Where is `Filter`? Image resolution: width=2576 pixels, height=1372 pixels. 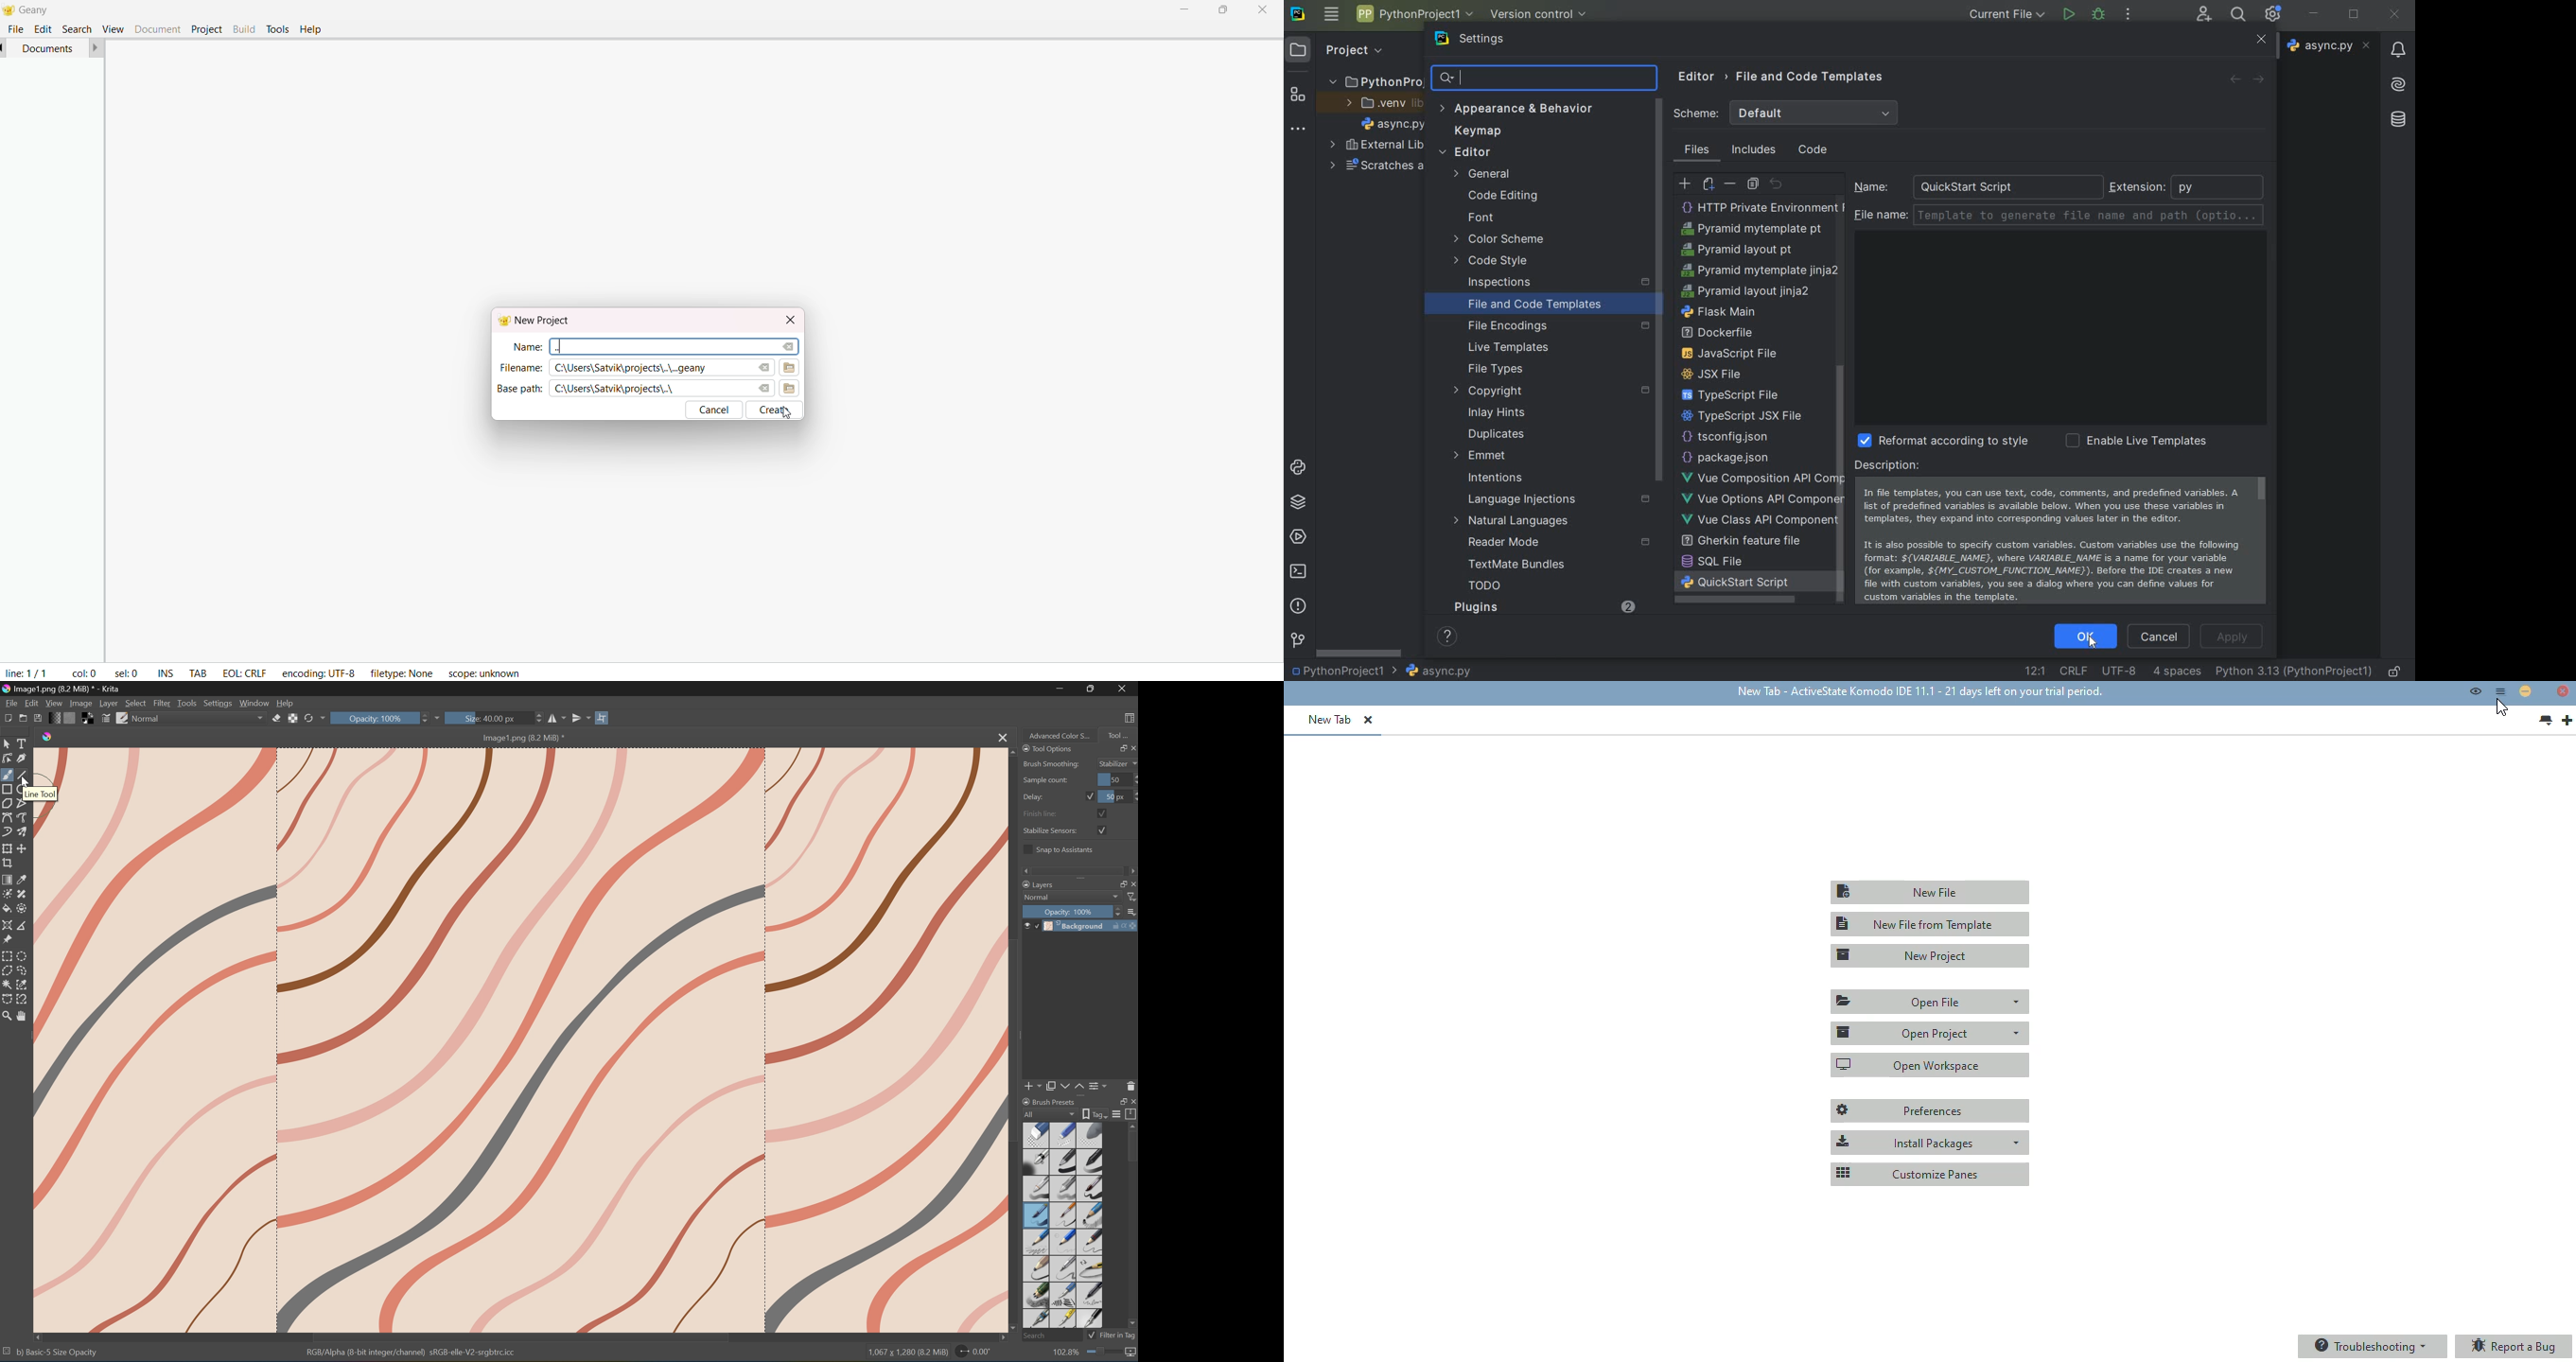
Filter is located at coordinates (1131, 897).